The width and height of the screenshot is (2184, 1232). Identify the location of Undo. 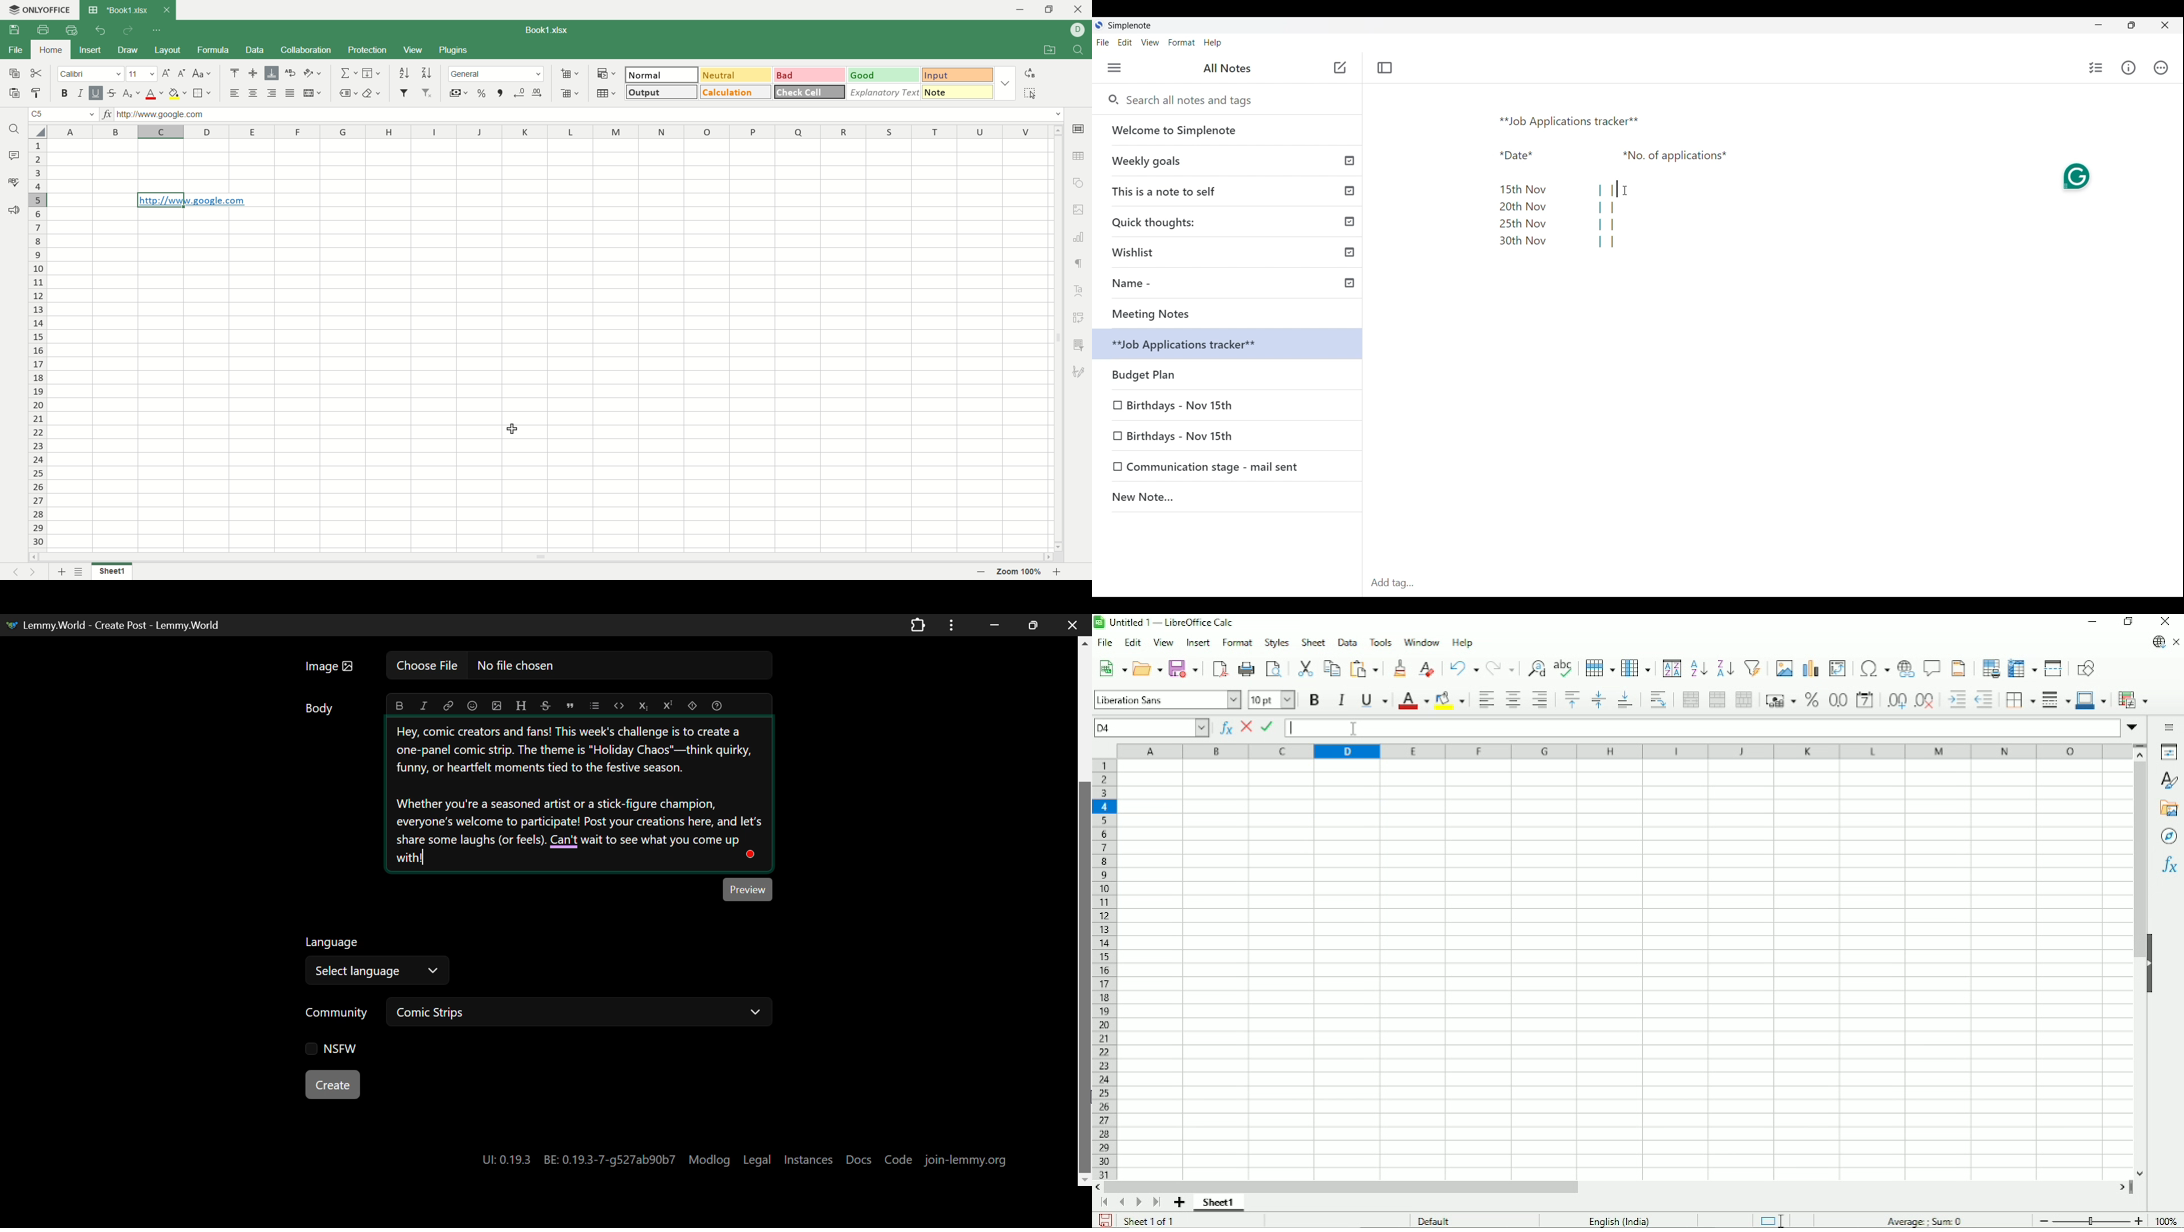
(1464, 667).